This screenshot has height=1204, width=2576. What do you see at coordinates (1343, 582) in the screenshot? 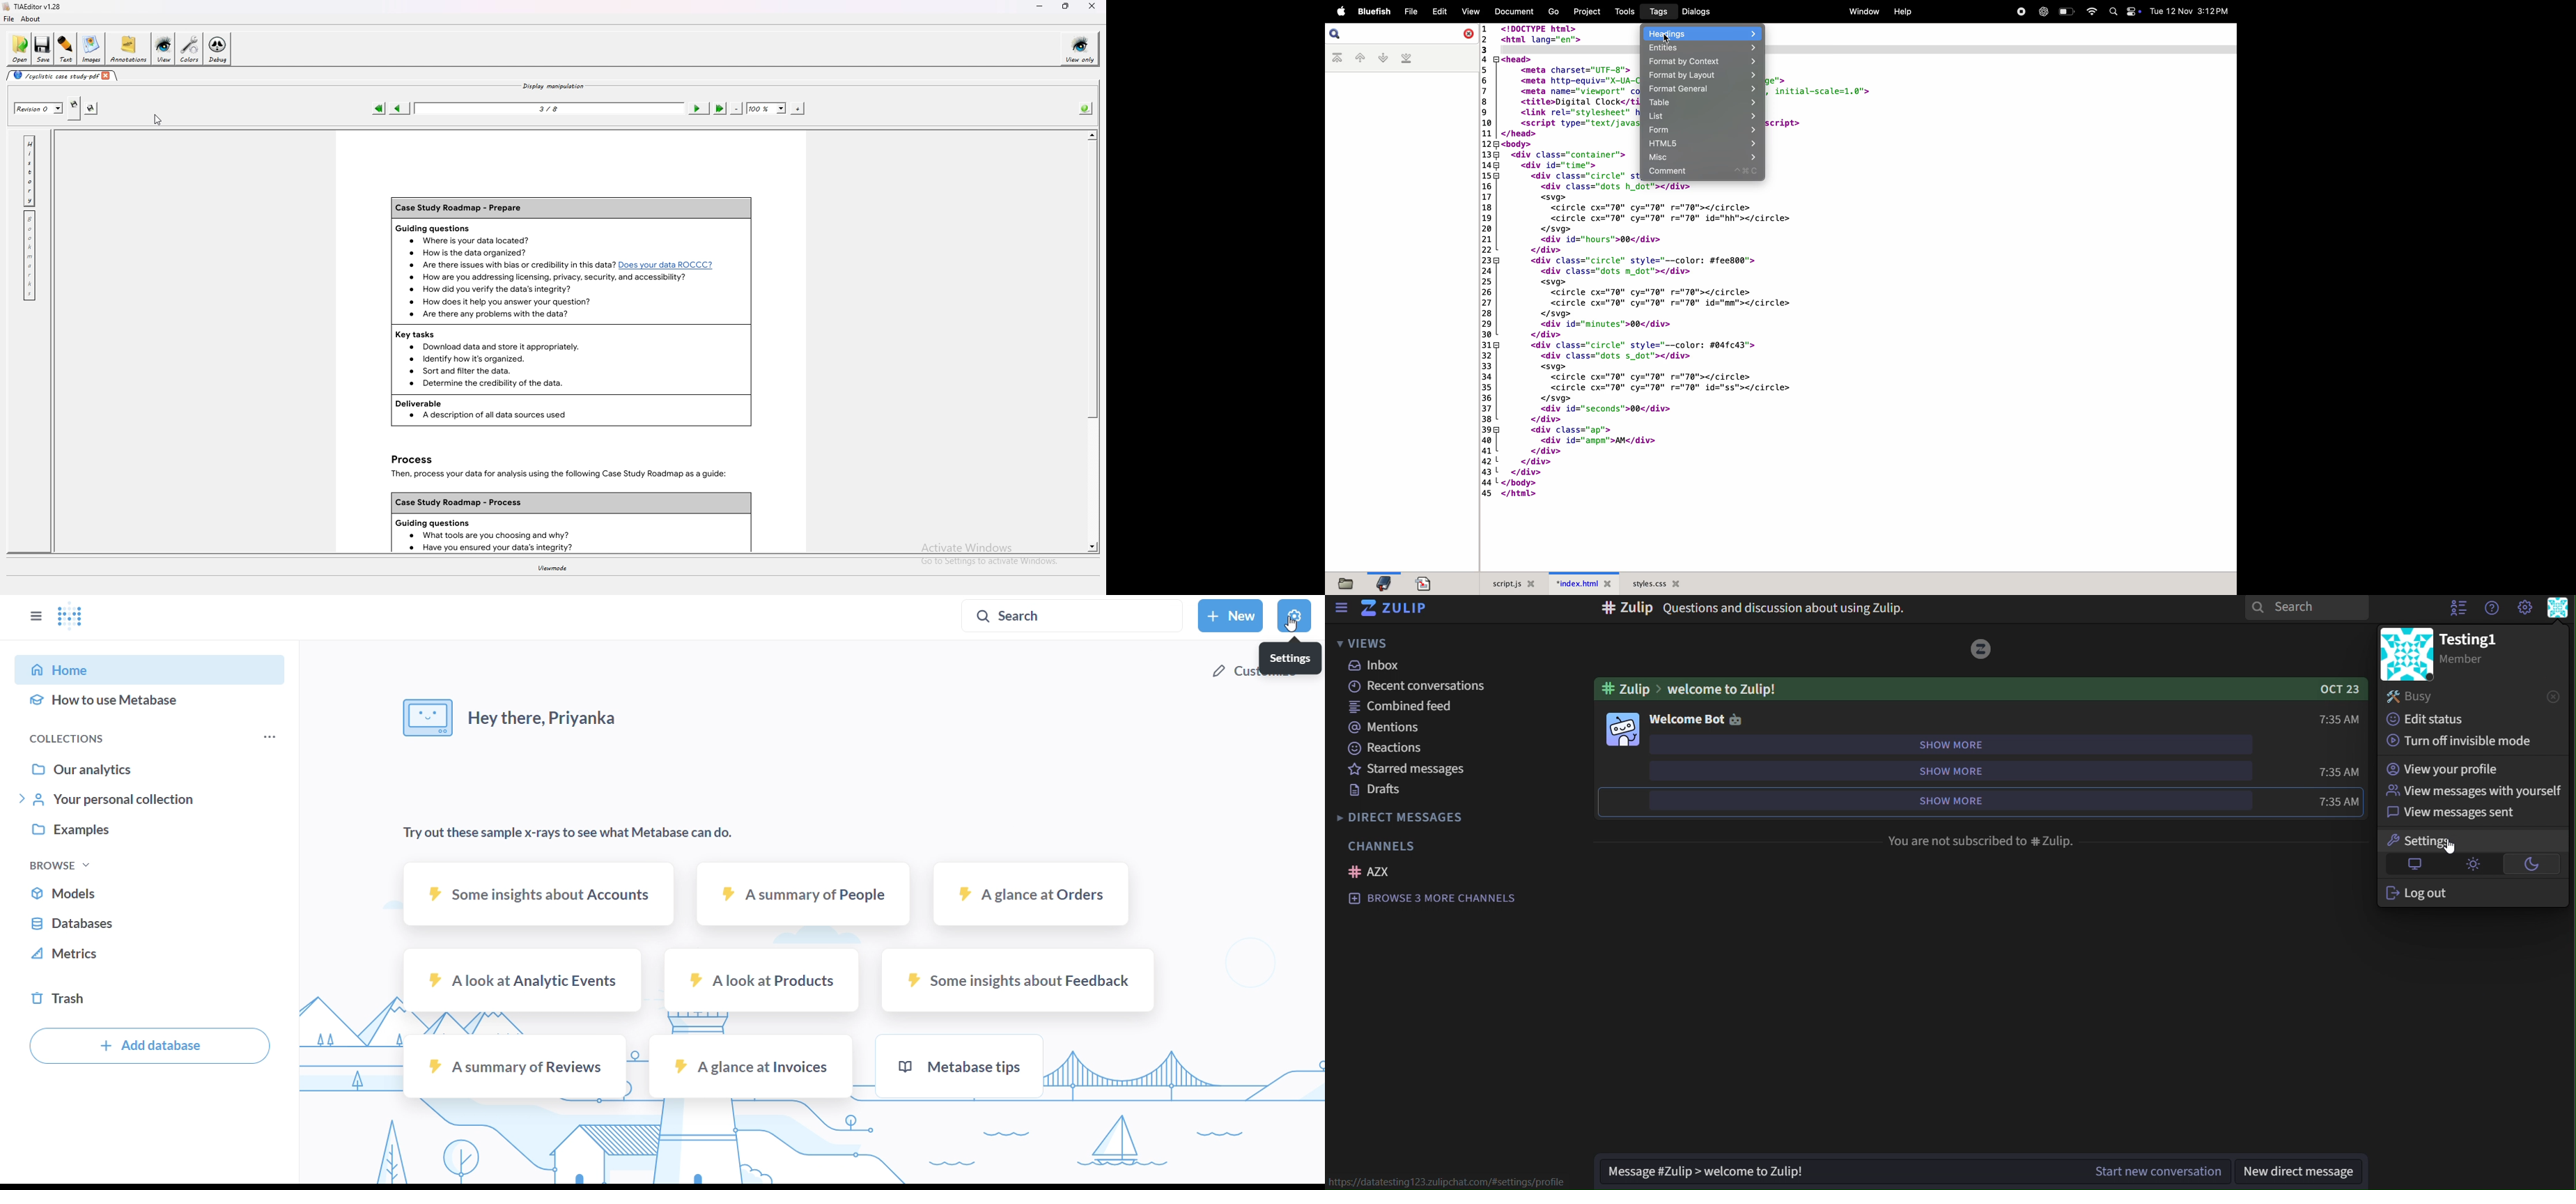
I see `new file` at bounding box center [1343, 582].